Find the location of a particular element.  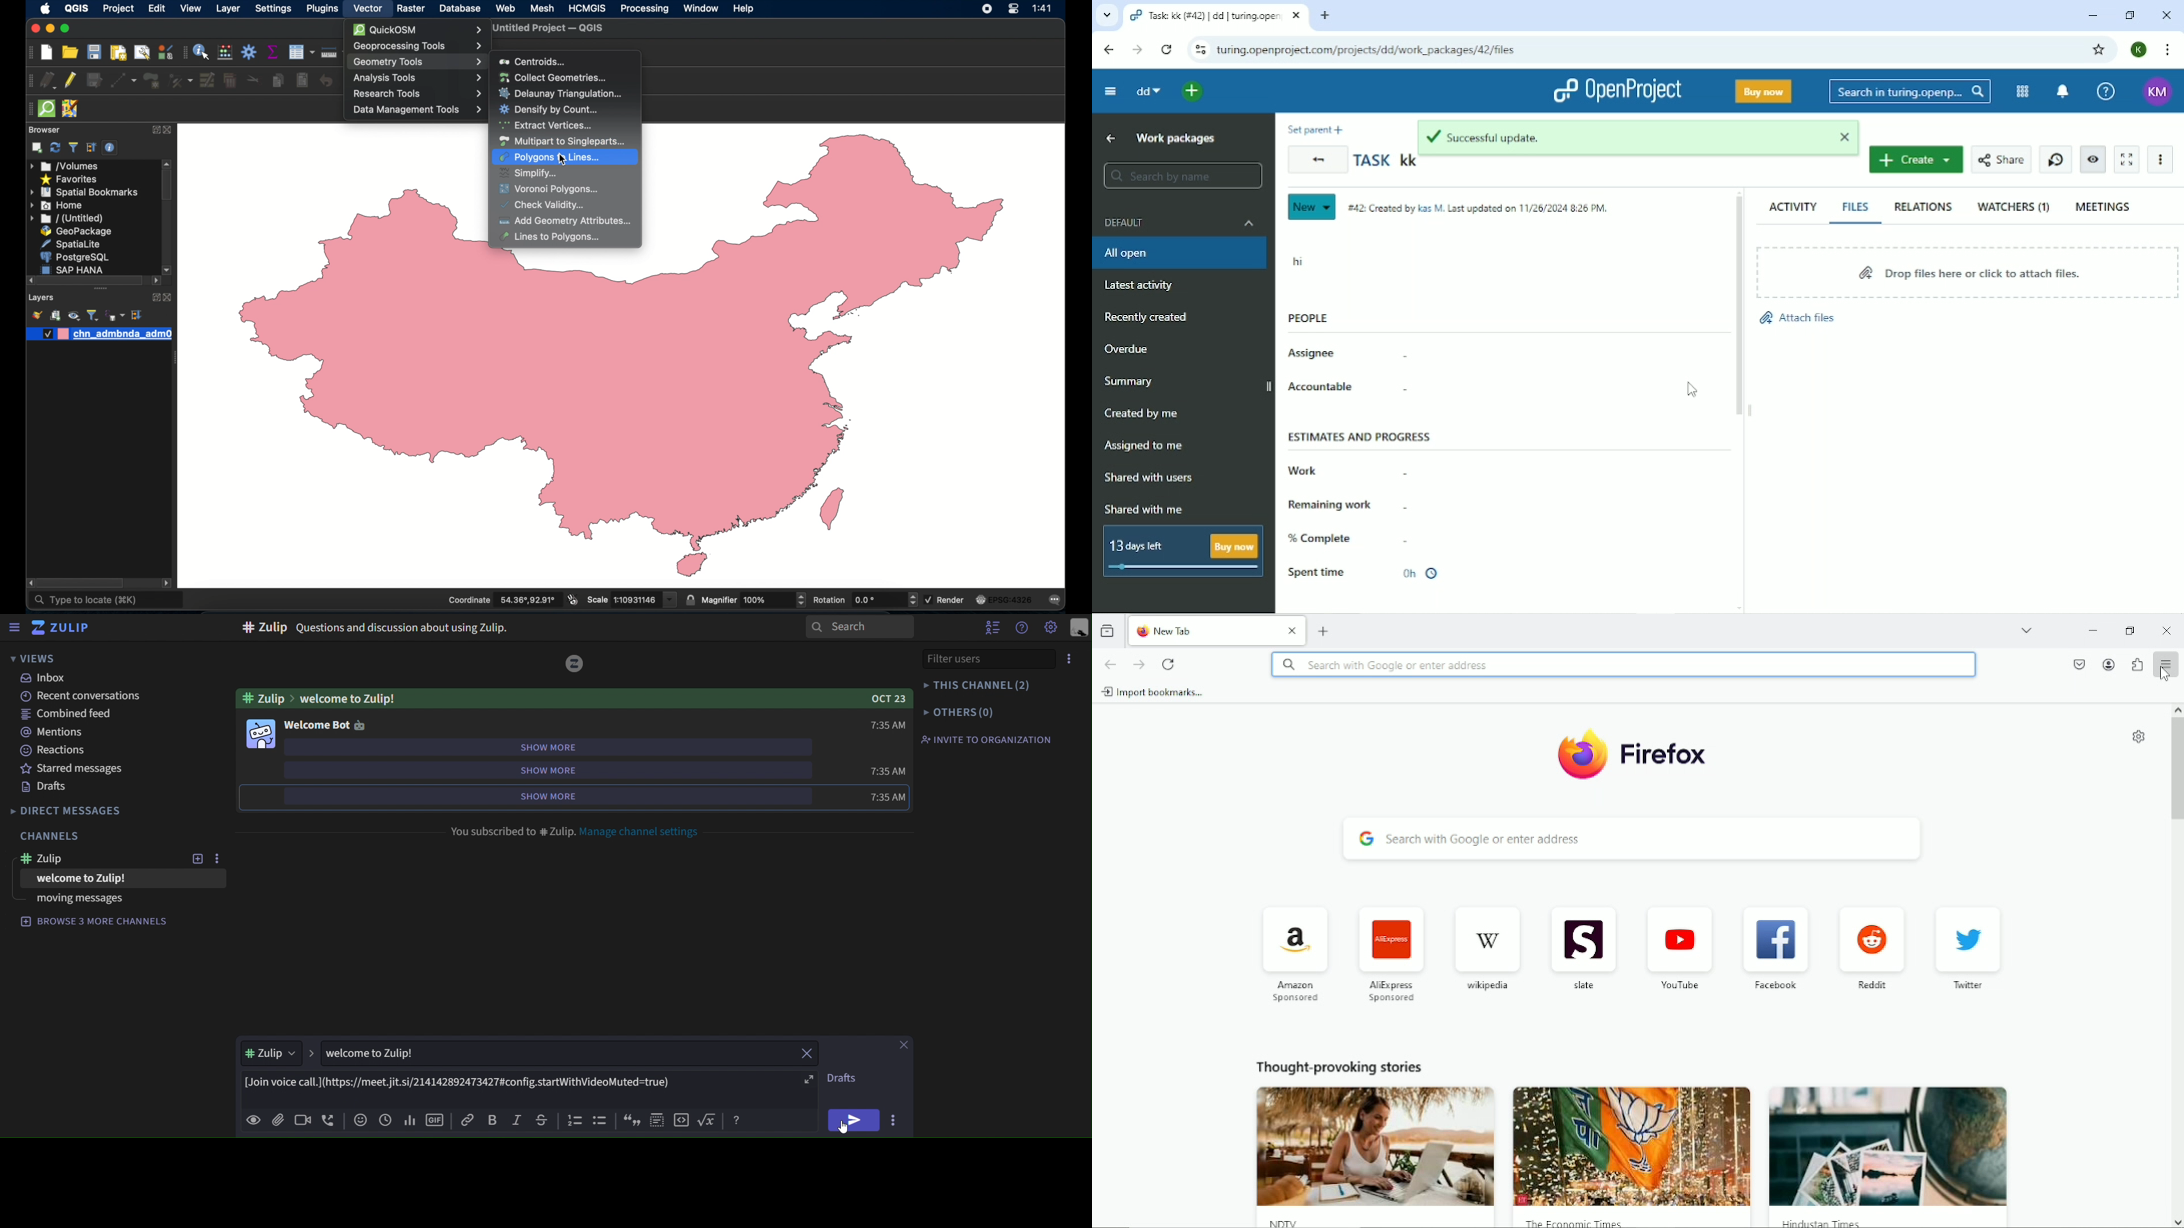

Up is located at coordinates (1111, 139).